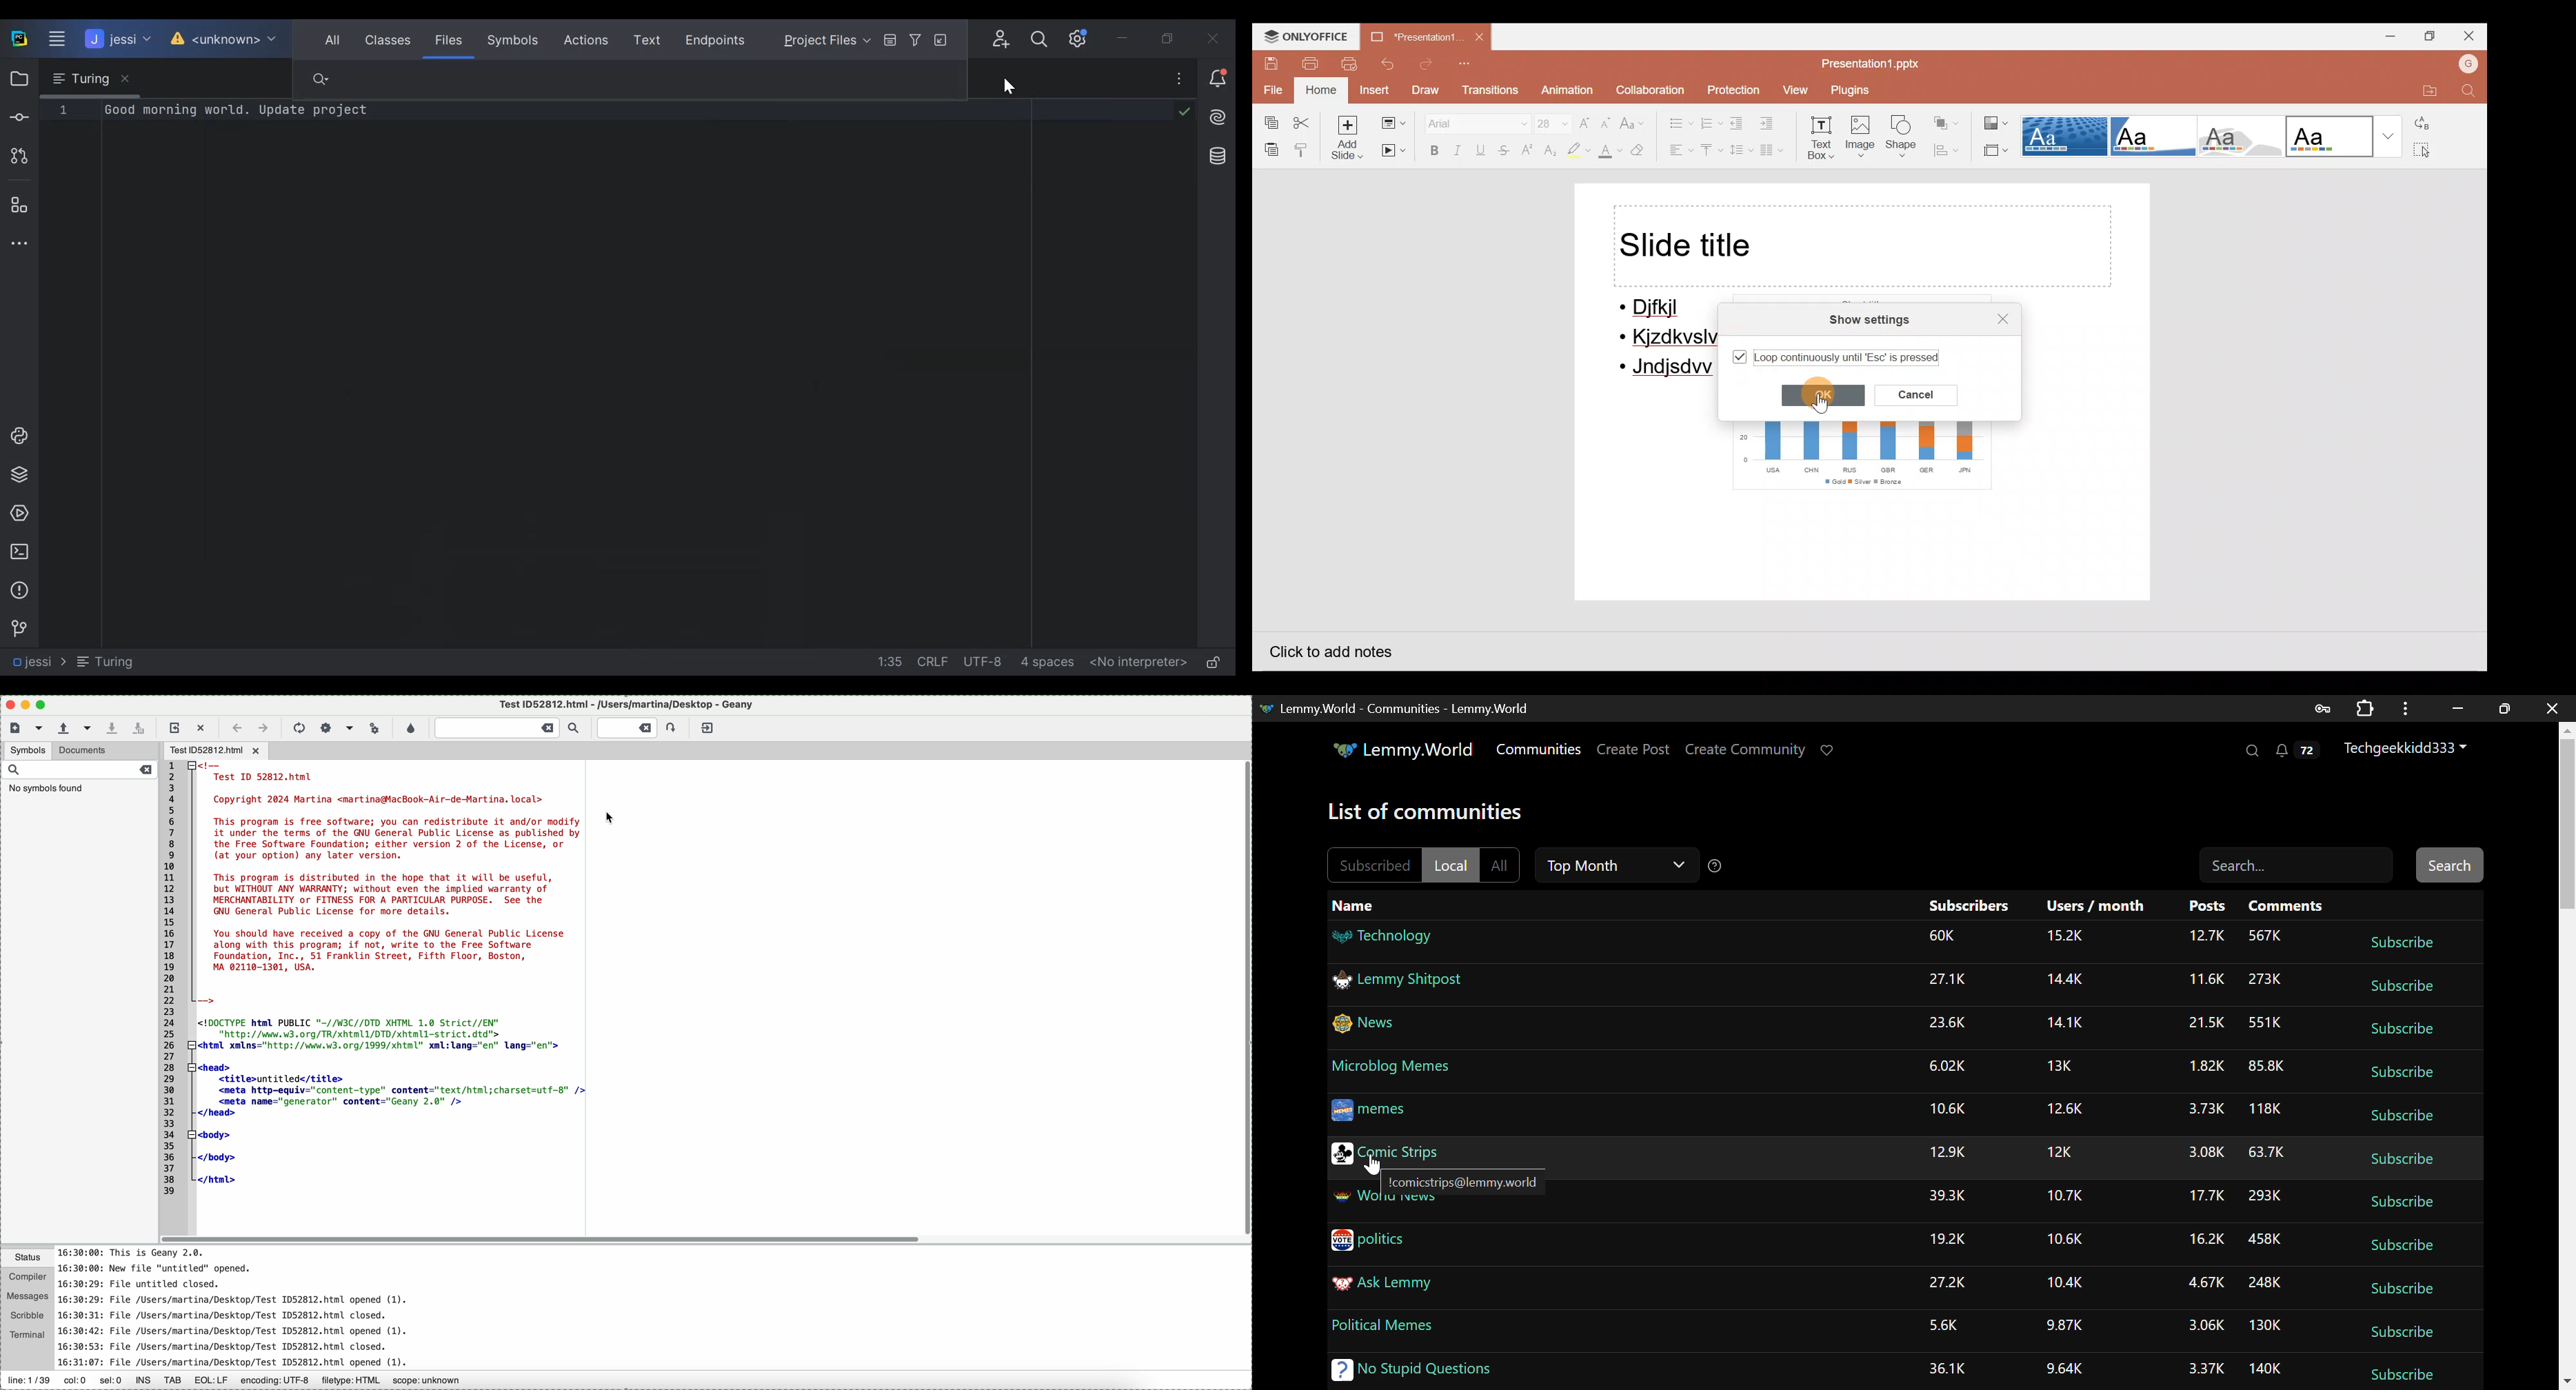 Image resolution: width=2576 pixels, height=1400 pixels. I want to click on Maximize, so click(2429, 33).